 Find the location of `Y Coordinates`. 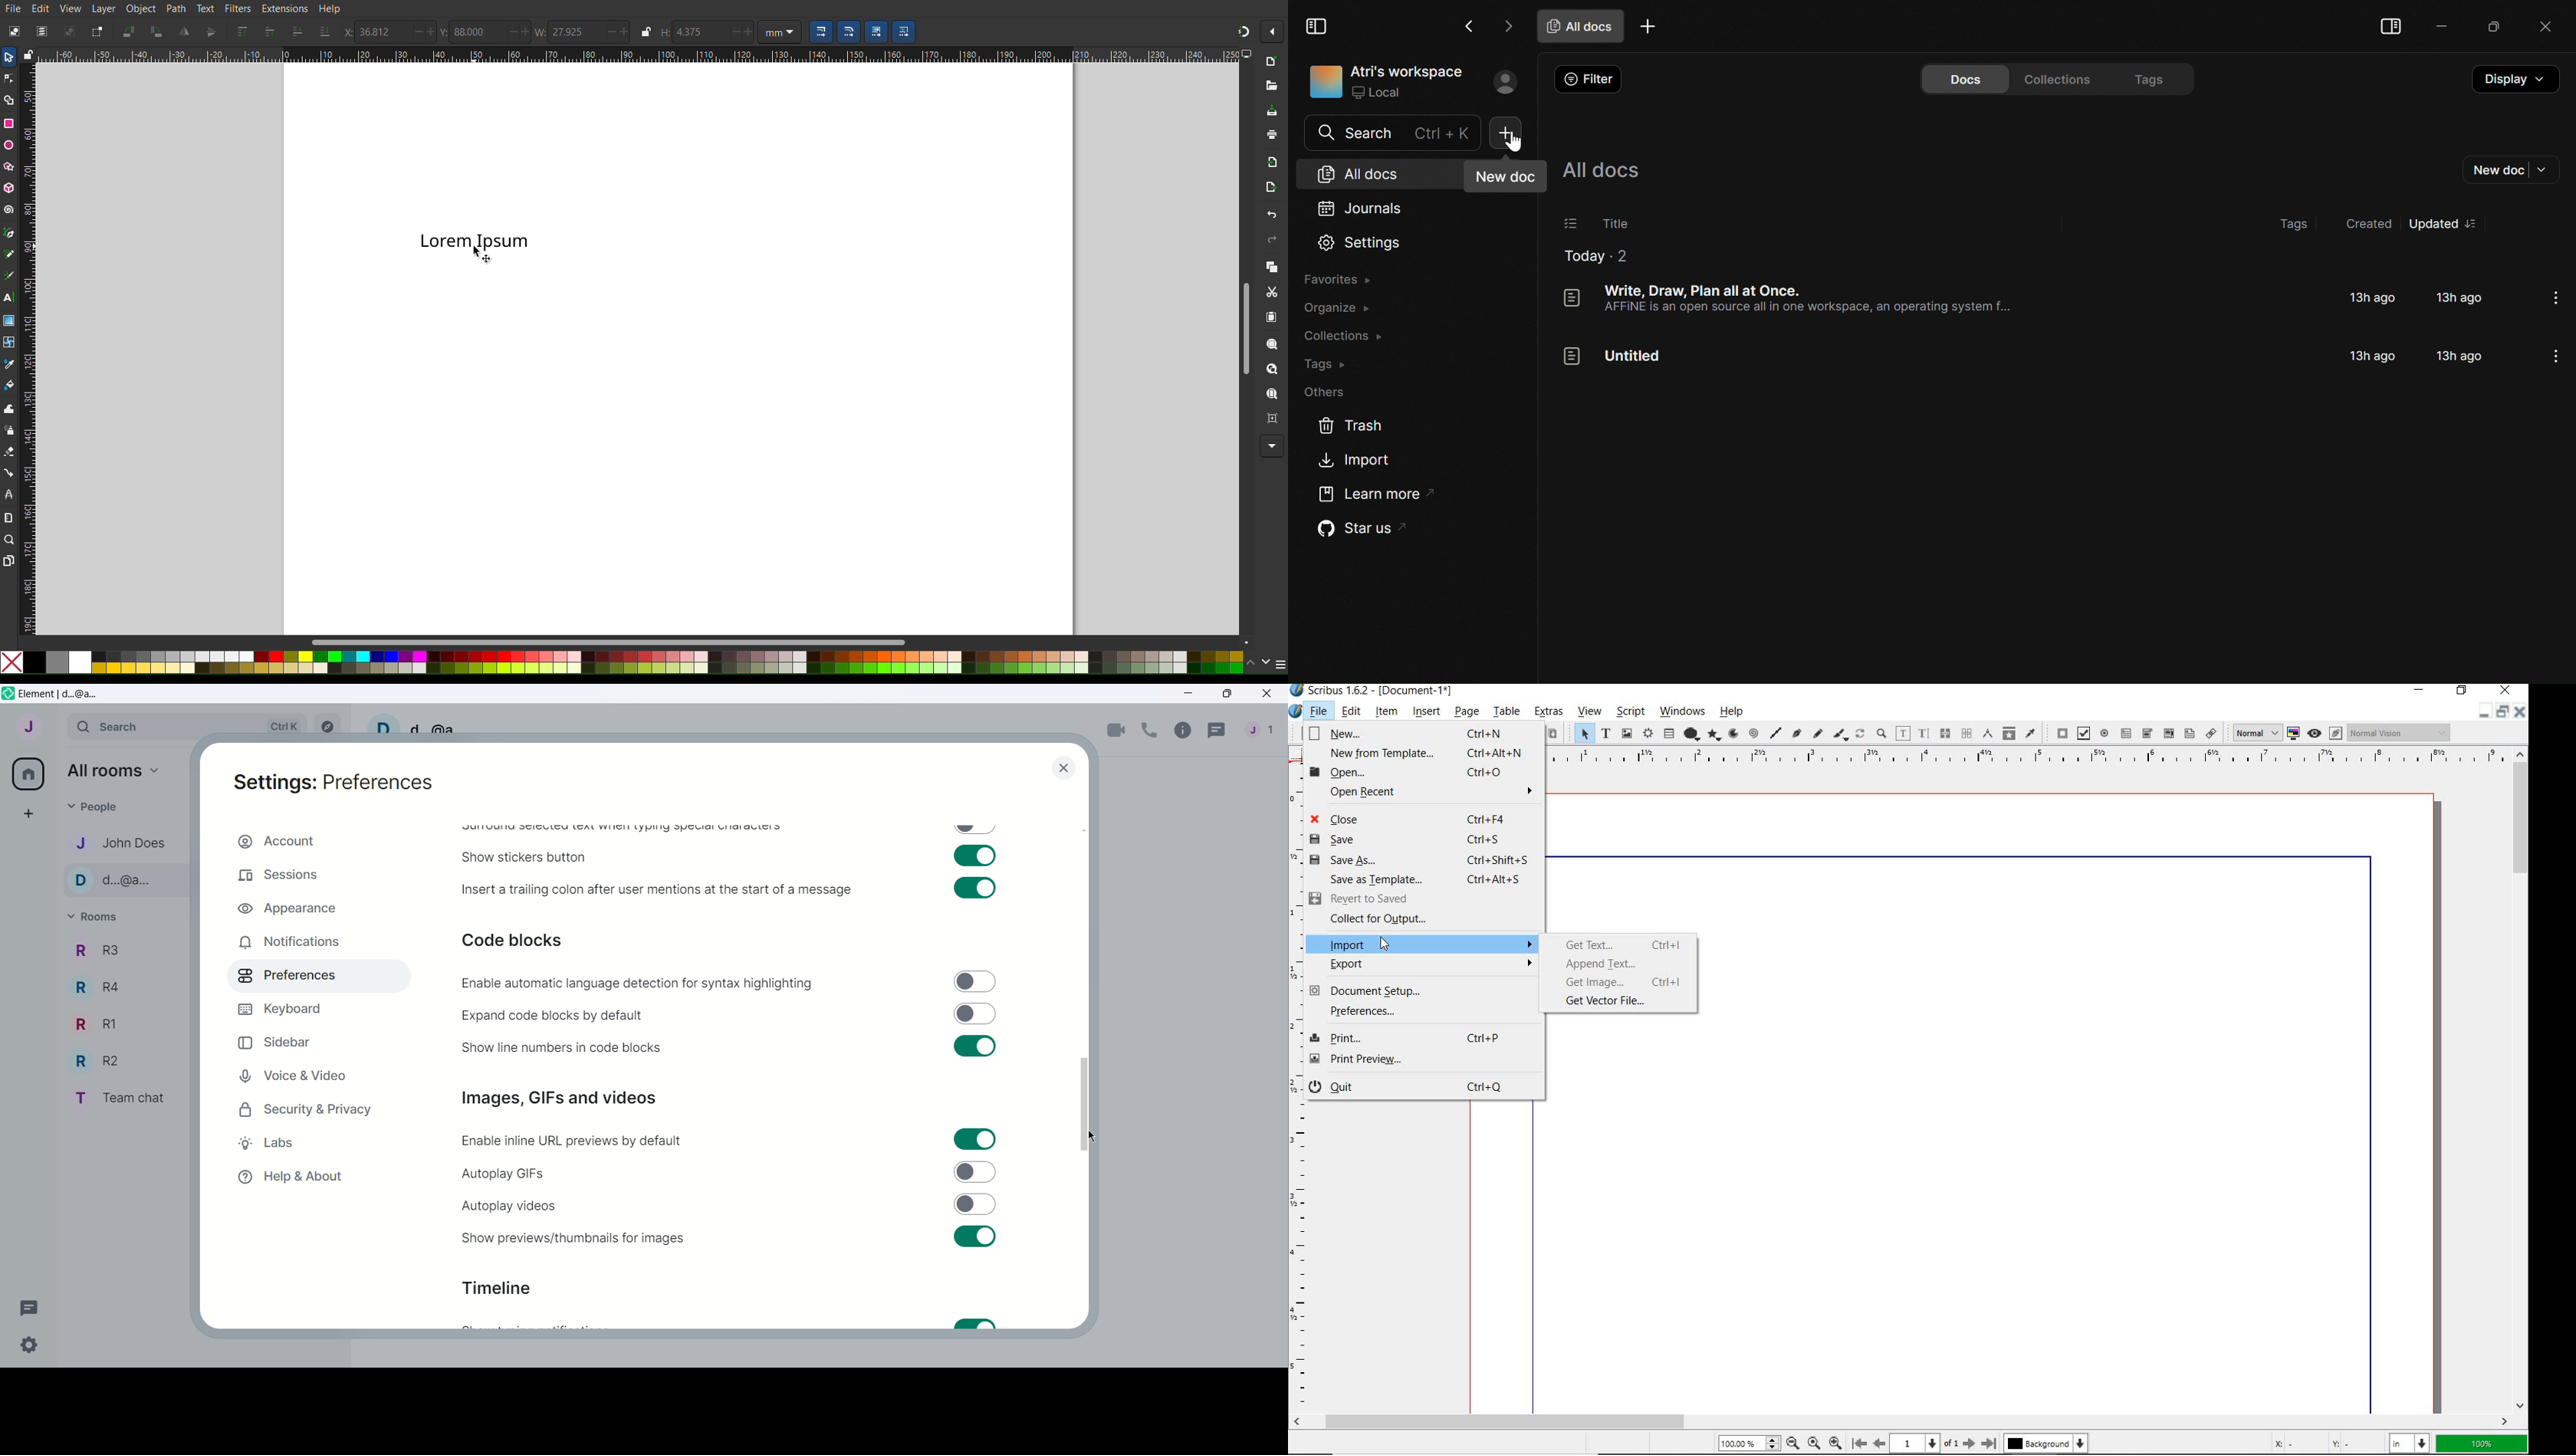

Y Coordinates is located at coordinates (445, 32).